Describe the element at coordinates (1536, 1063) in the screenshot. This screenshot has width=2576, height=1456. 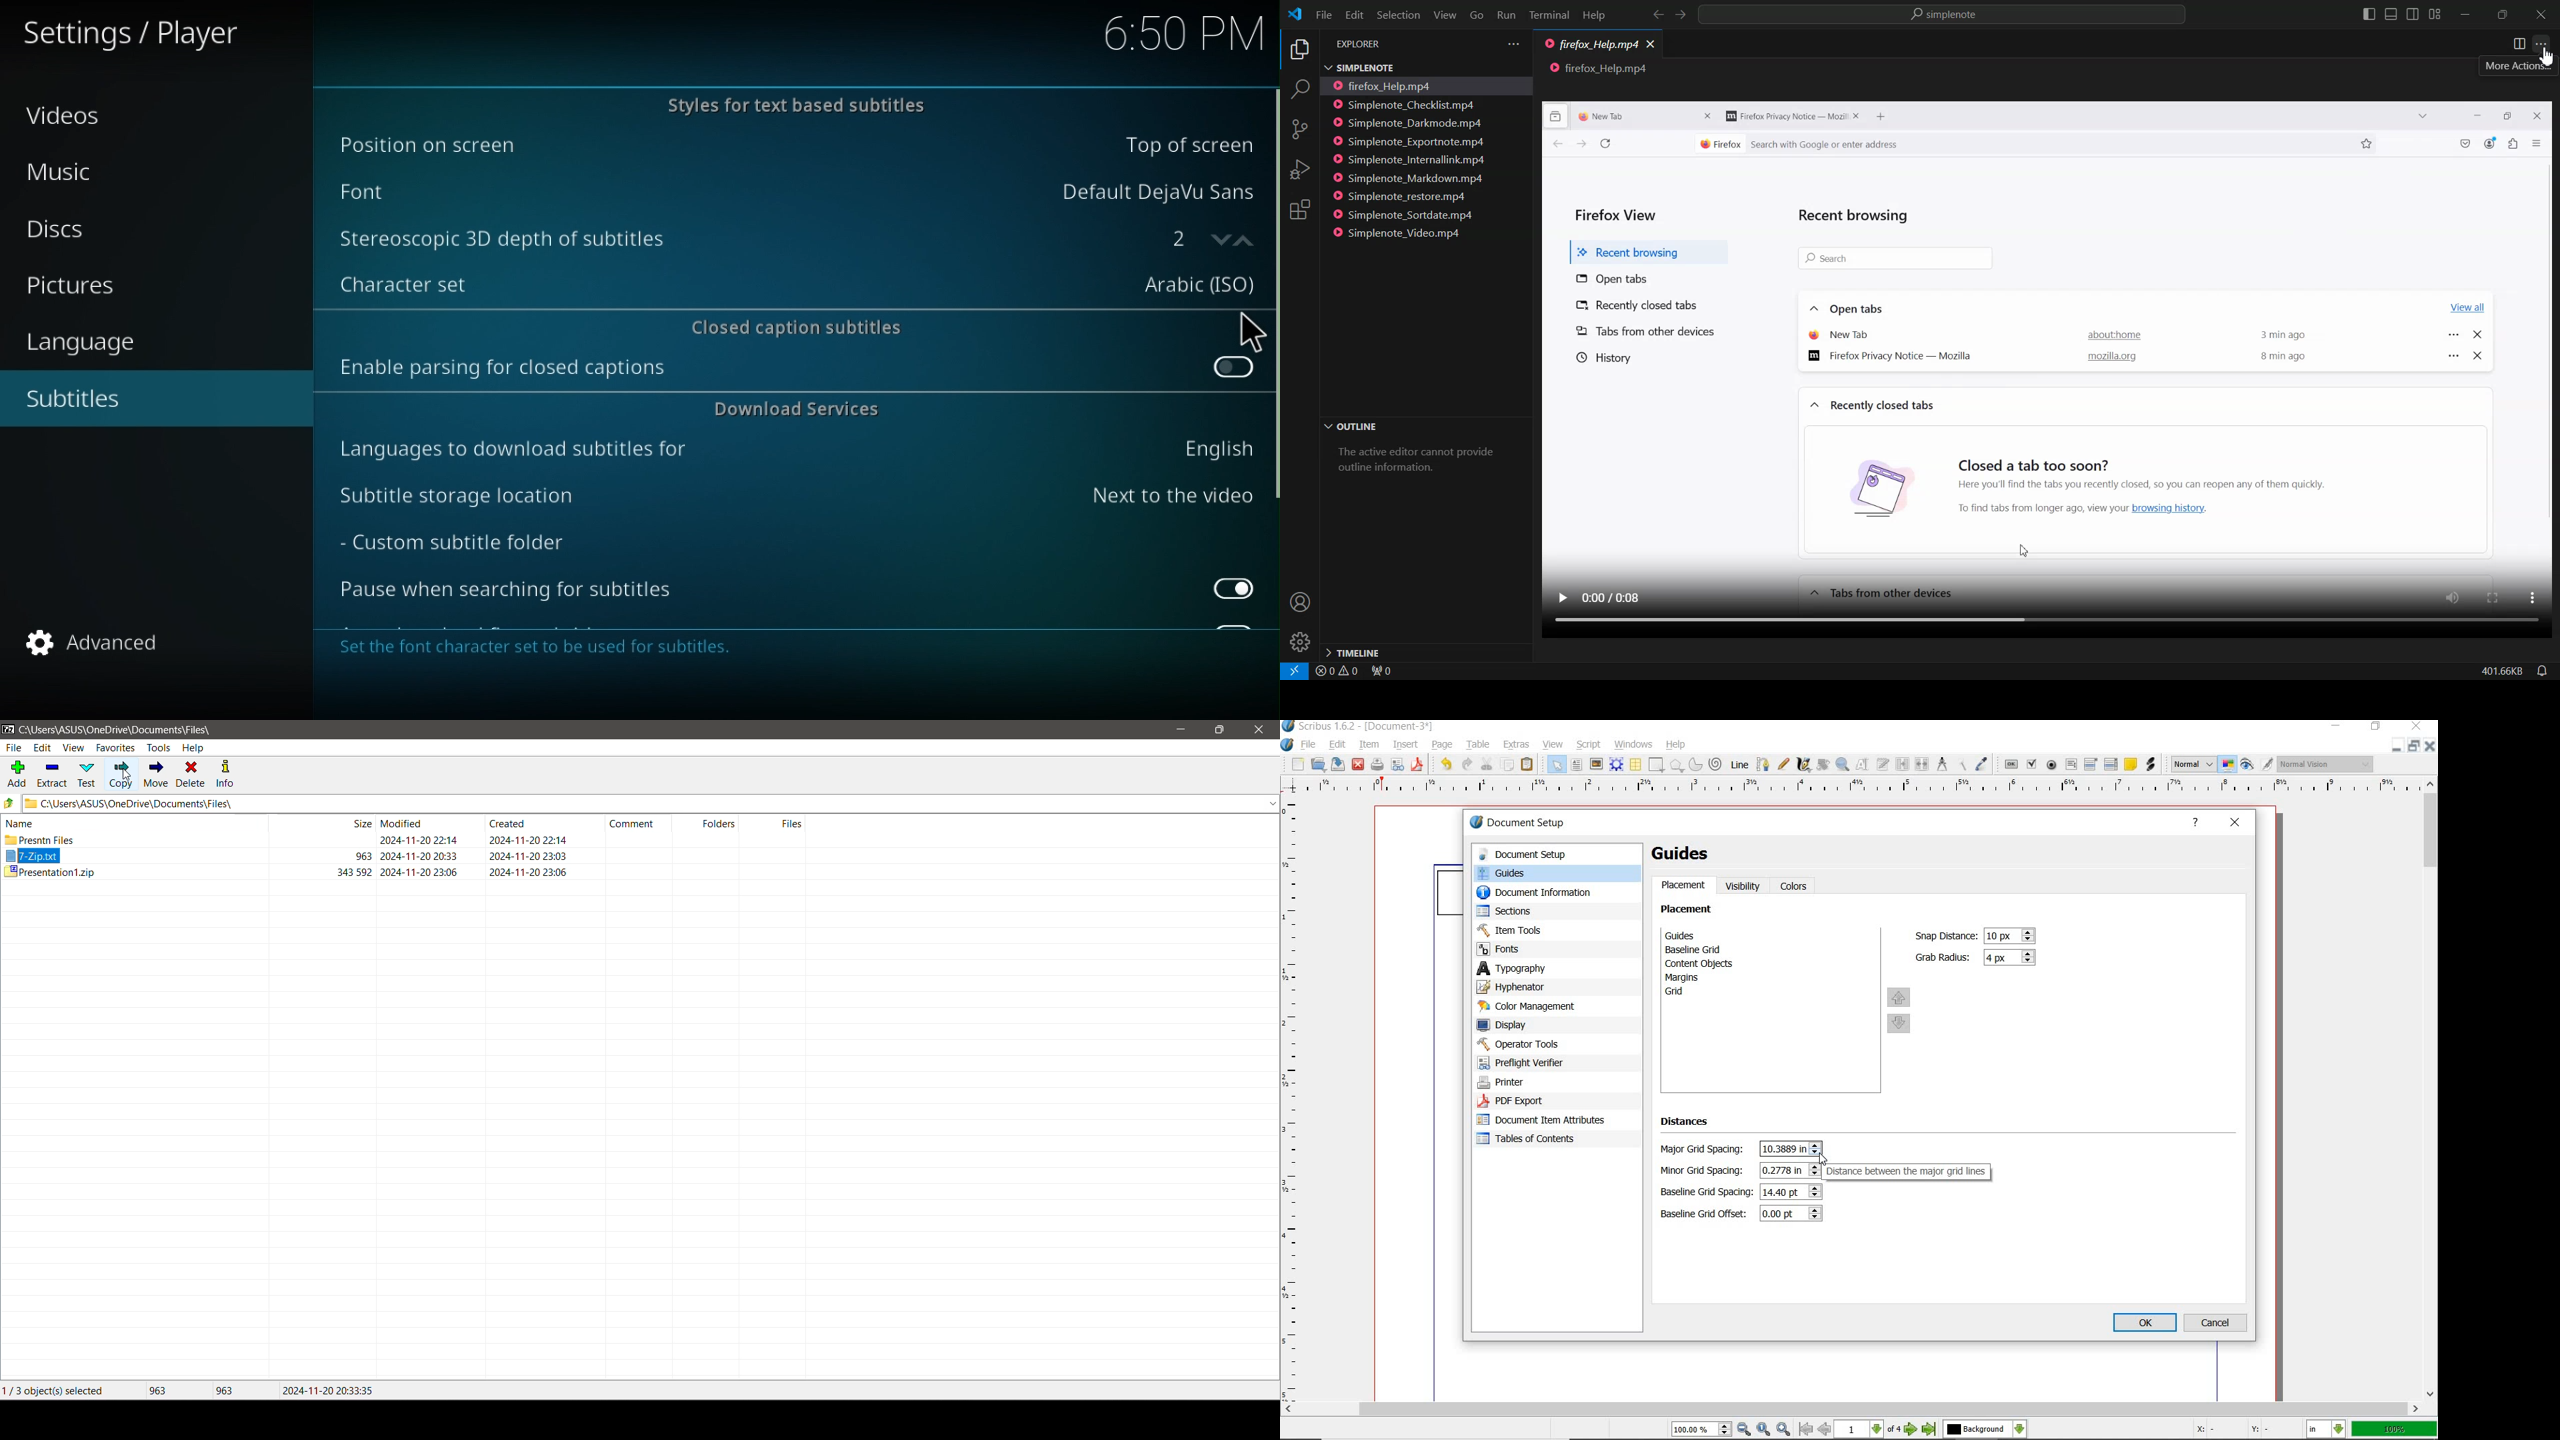
I see `preflight verifier` at that location.